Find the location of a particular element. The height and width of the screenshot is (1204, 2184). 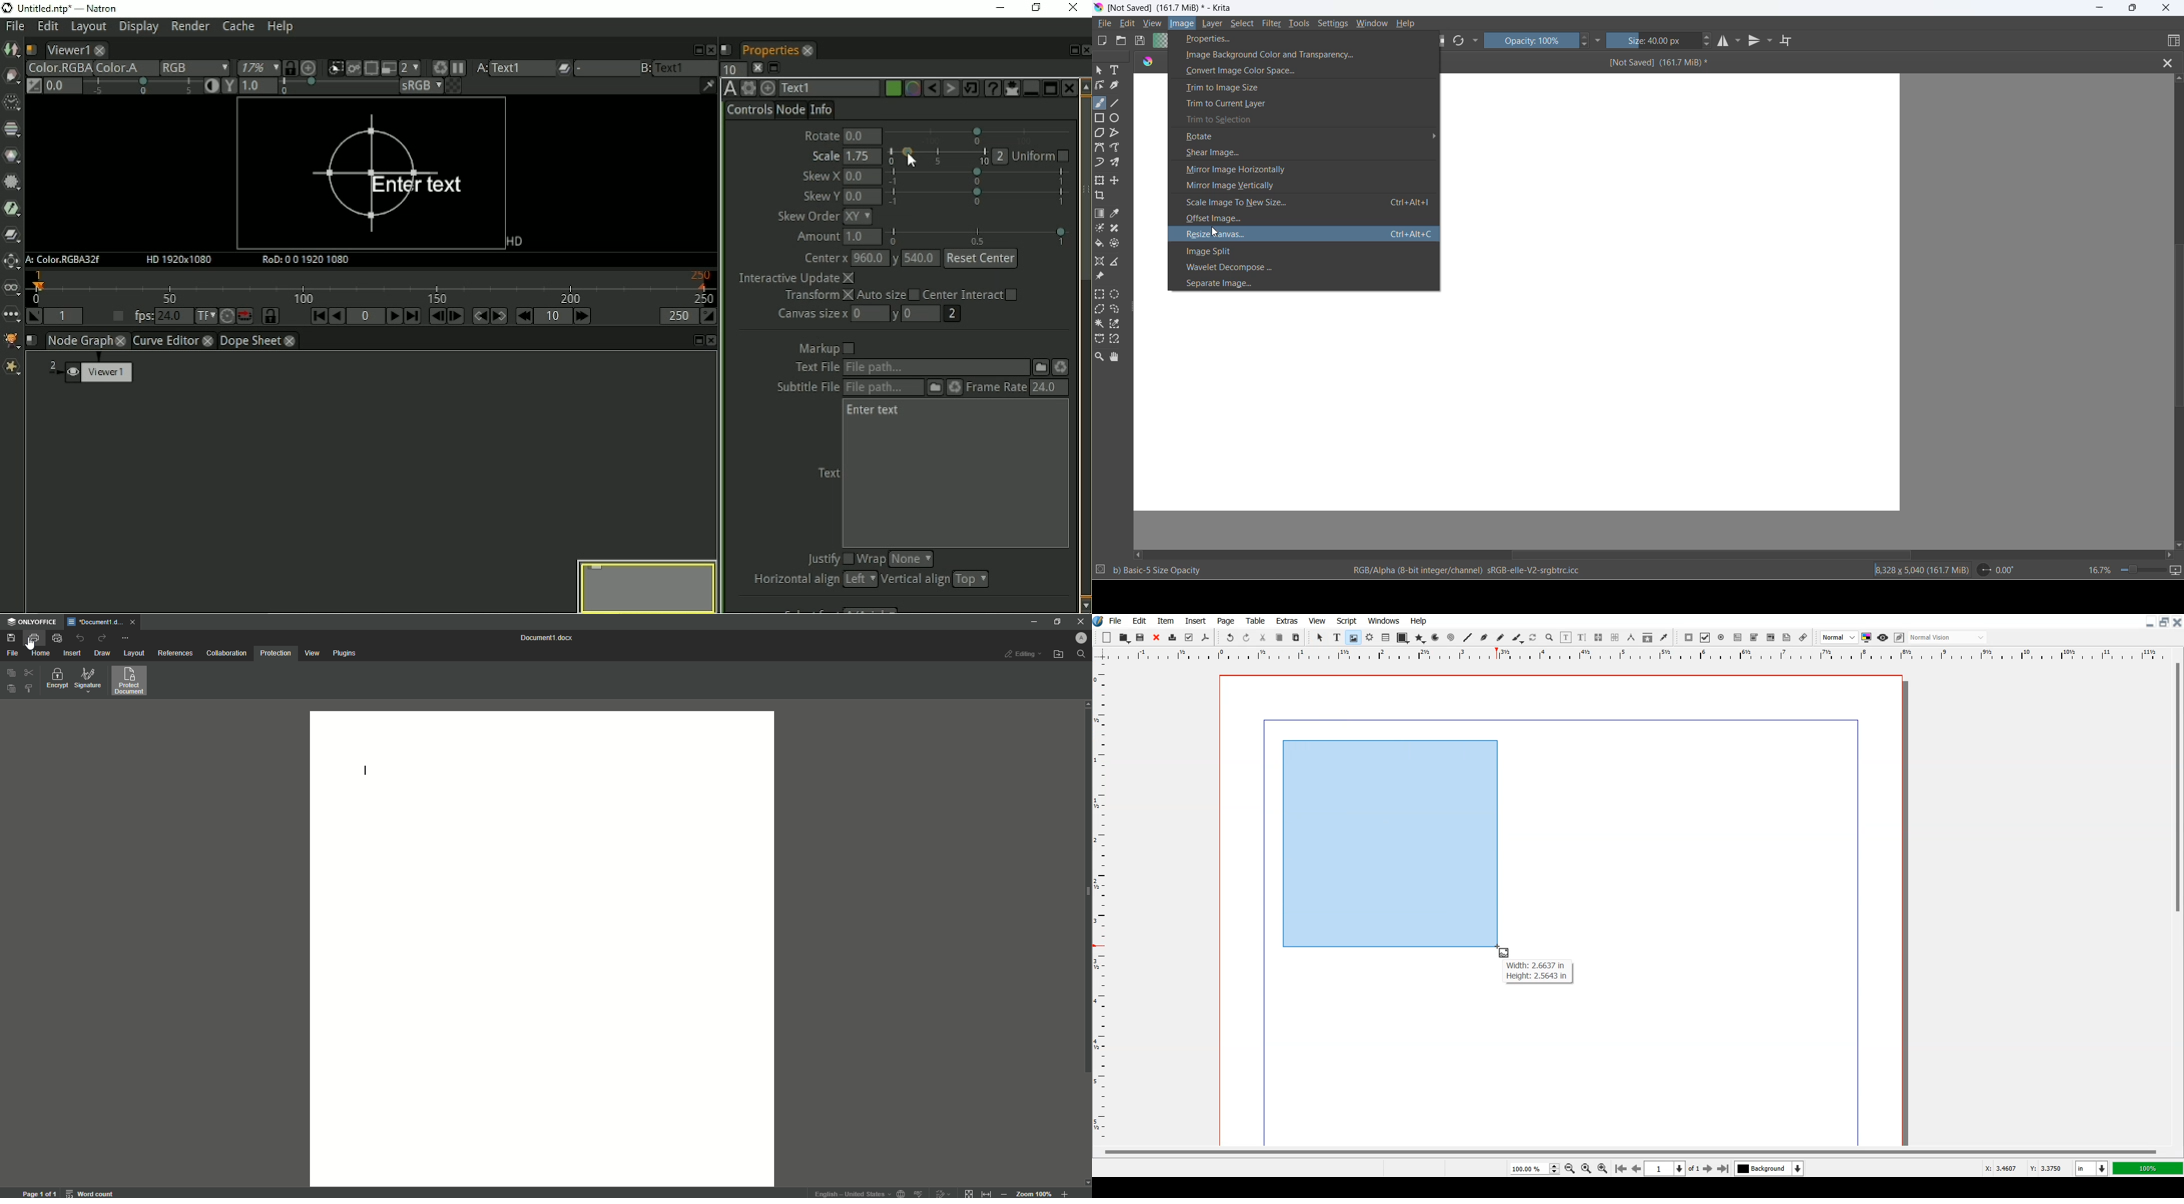

ONLYOFFICE is located at coordinates (34, 623).